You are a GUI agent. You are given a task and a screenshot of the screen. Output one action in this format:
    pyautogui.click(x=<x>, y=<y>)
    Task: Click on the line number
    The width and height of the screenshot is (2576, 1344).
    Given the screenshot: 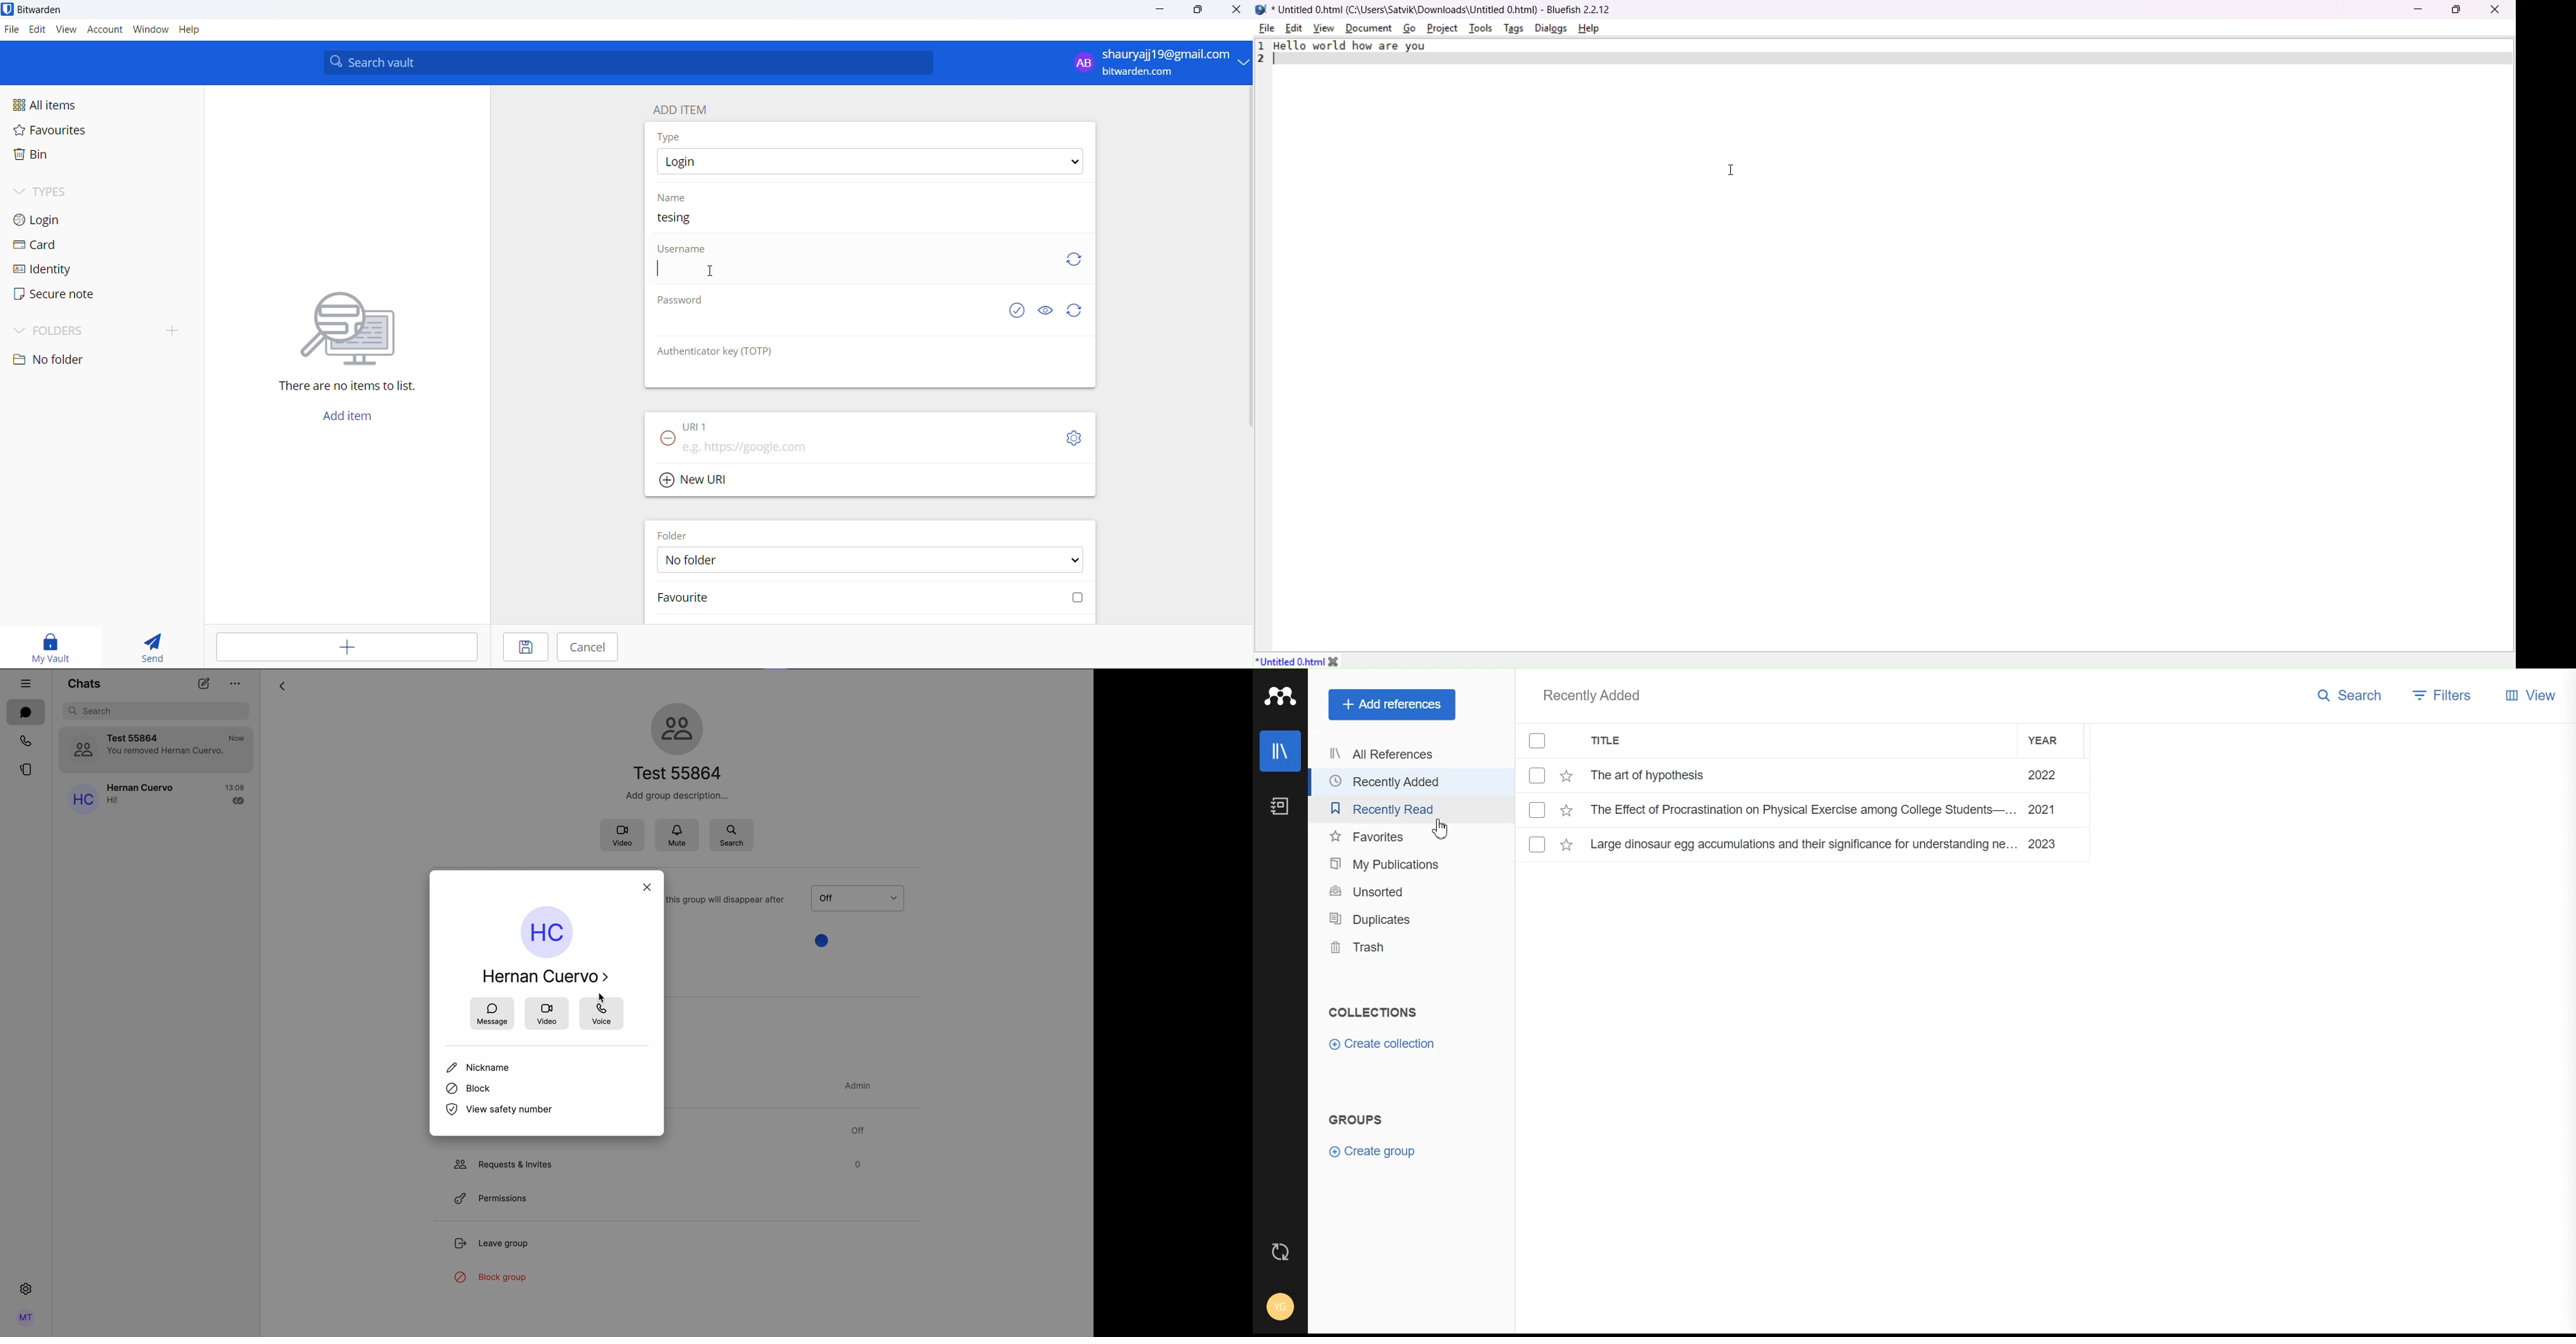 What is the action you would take?
    pyautogui.click(x=1261, y=53)
    